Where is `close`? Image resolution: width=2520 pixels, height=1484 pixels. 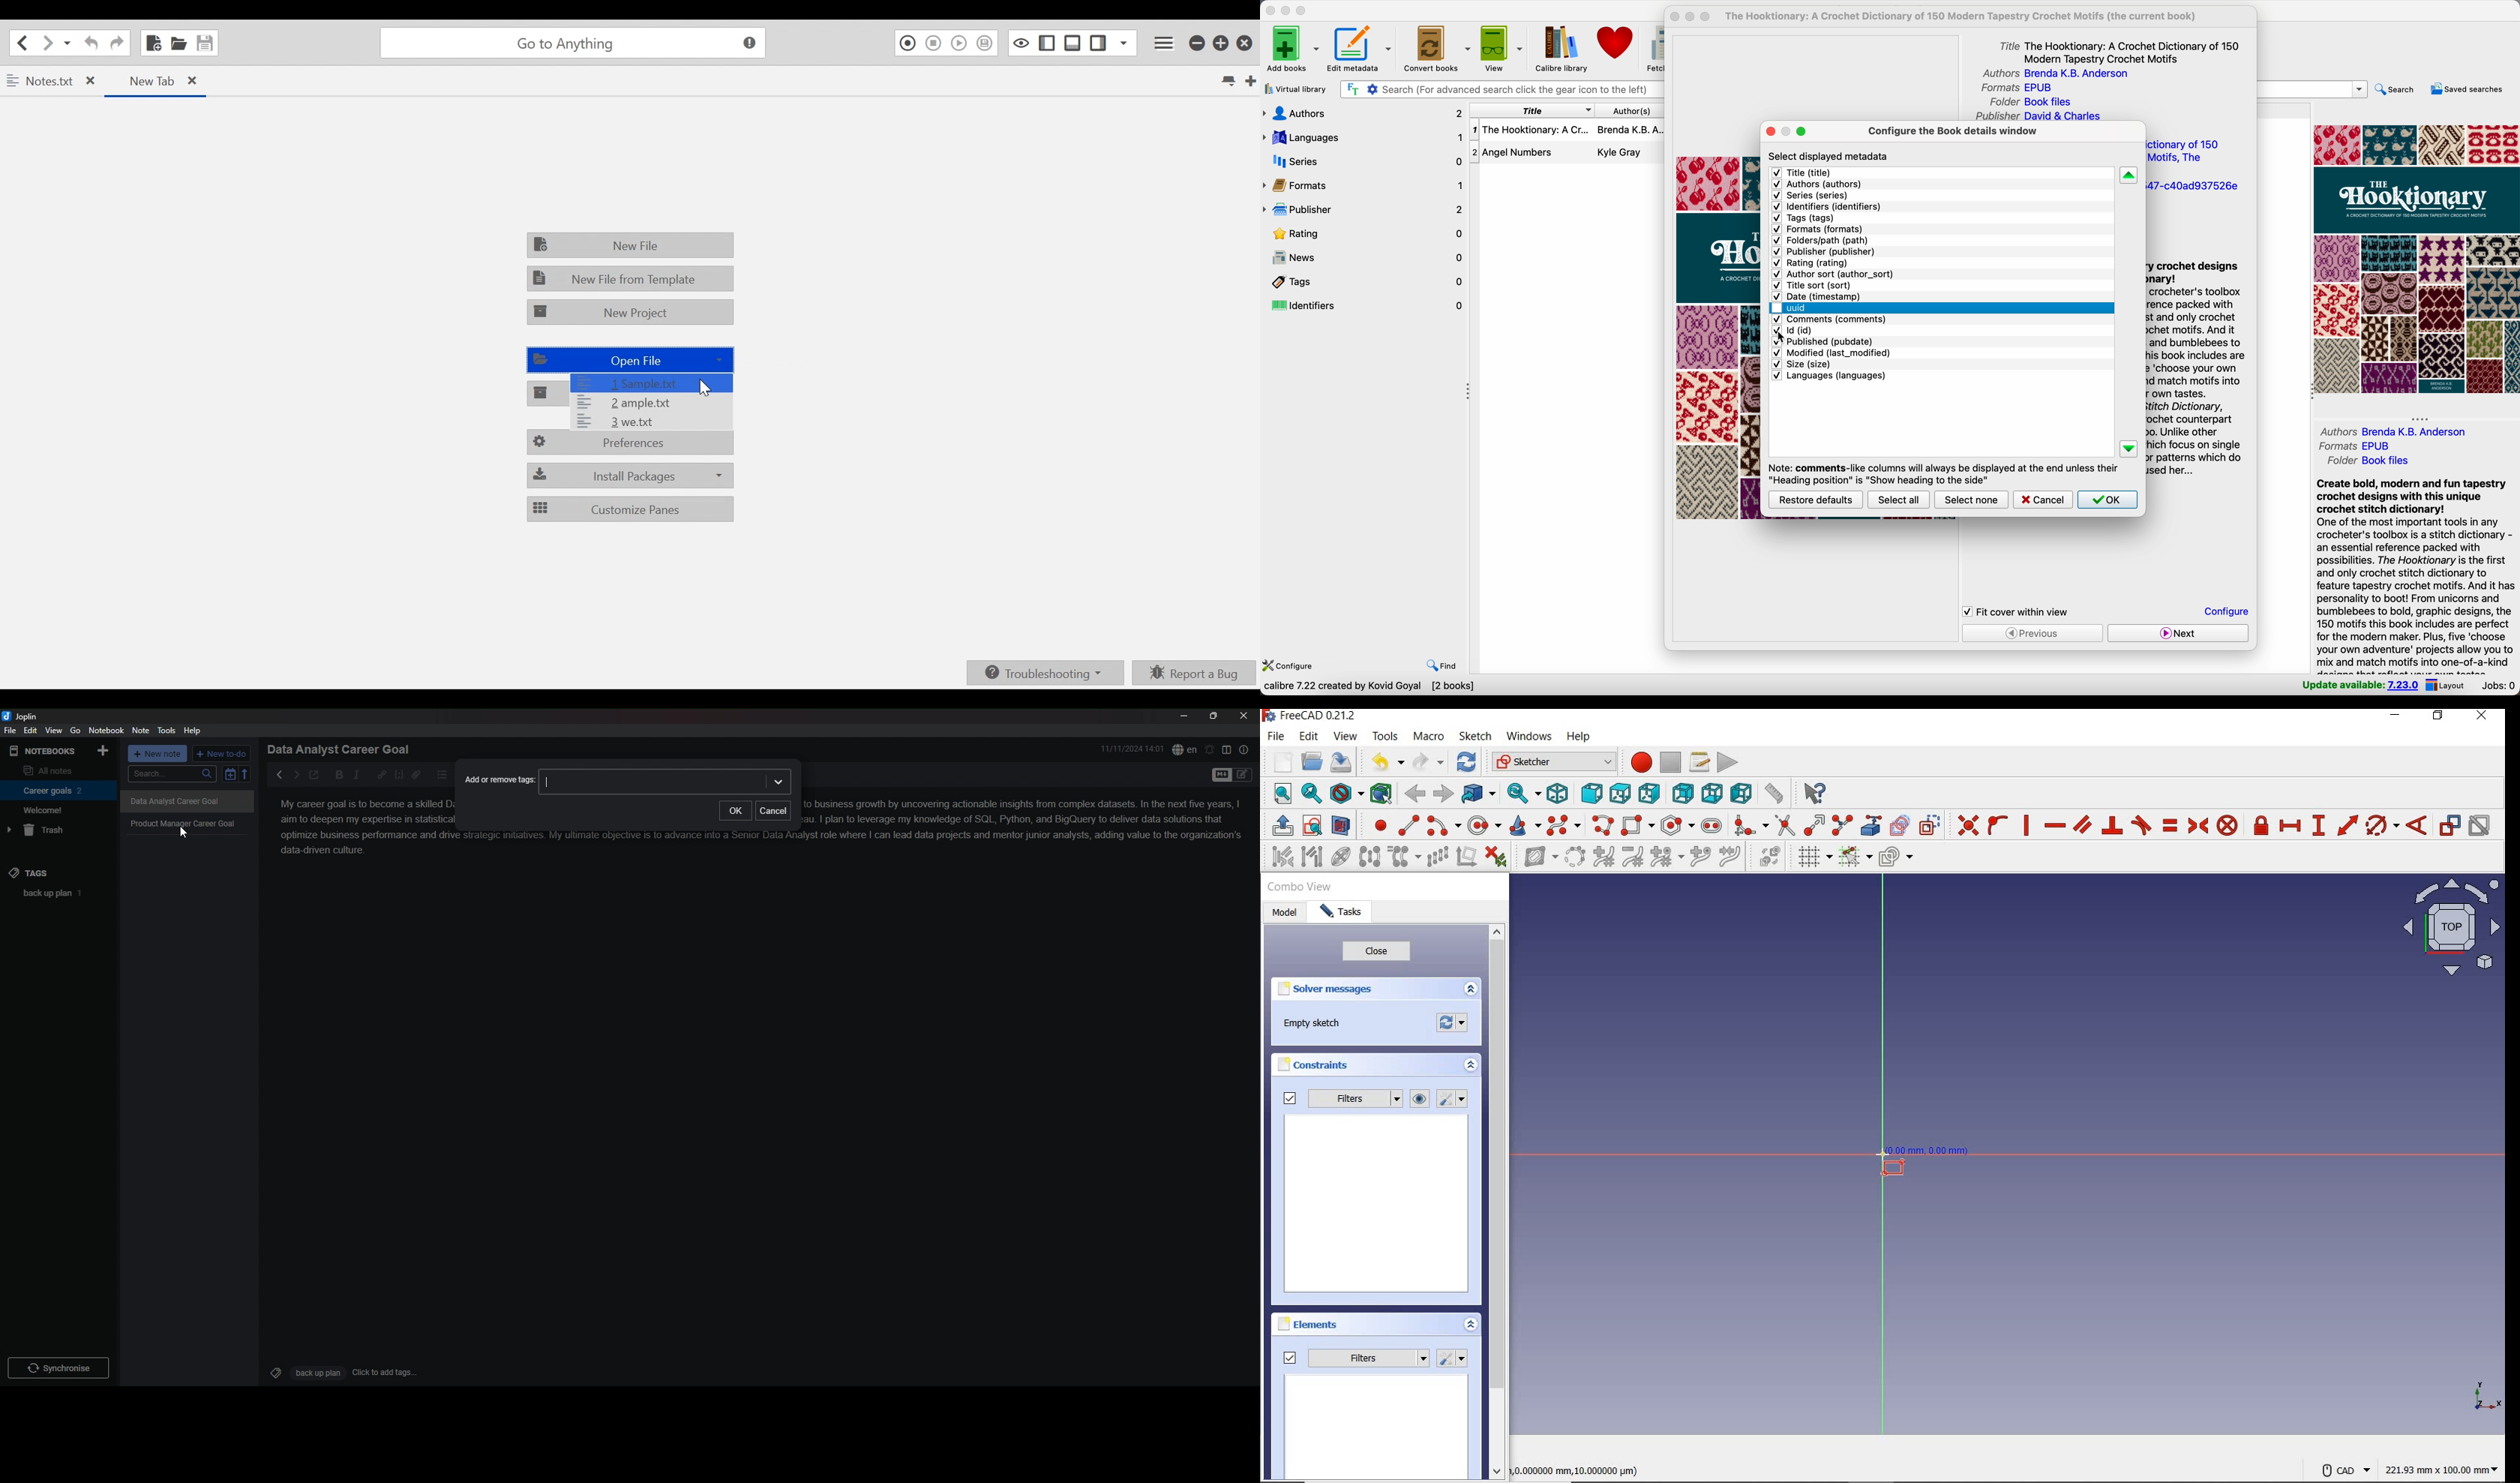
close is located at coordinates (1270, 11).